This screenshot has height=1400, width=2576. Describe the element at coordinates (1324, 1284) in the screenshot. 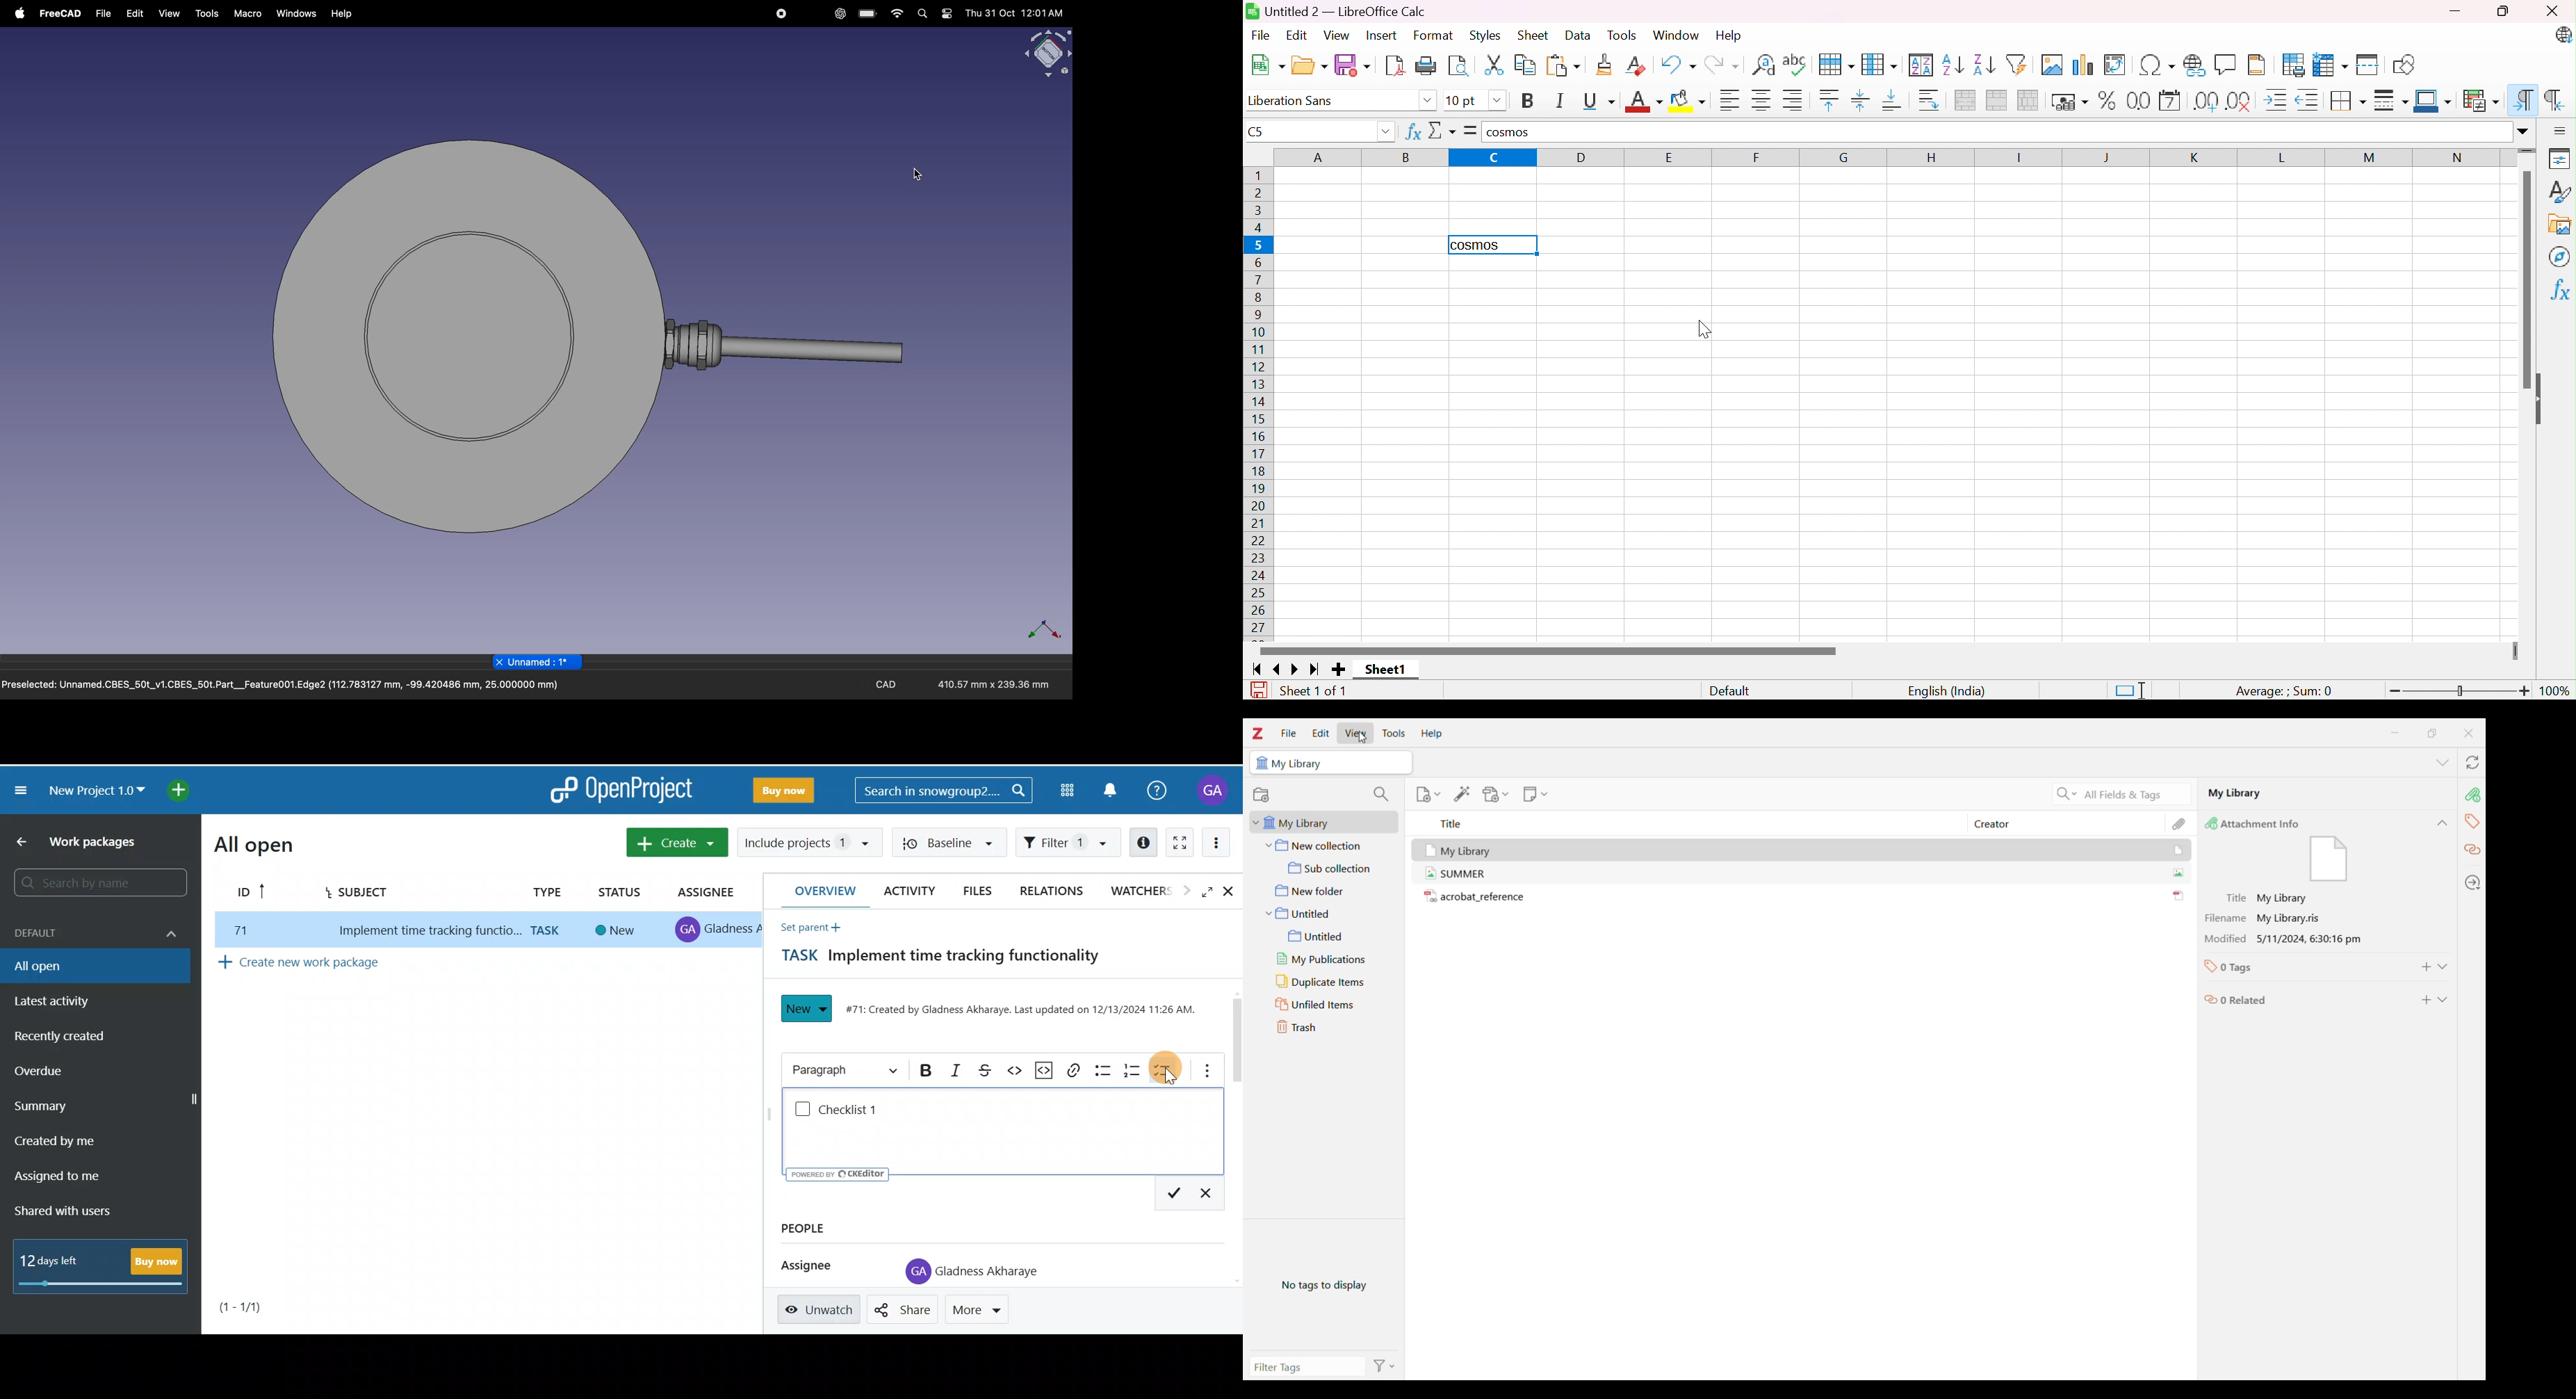

I see `No tags in selected file` at that location.